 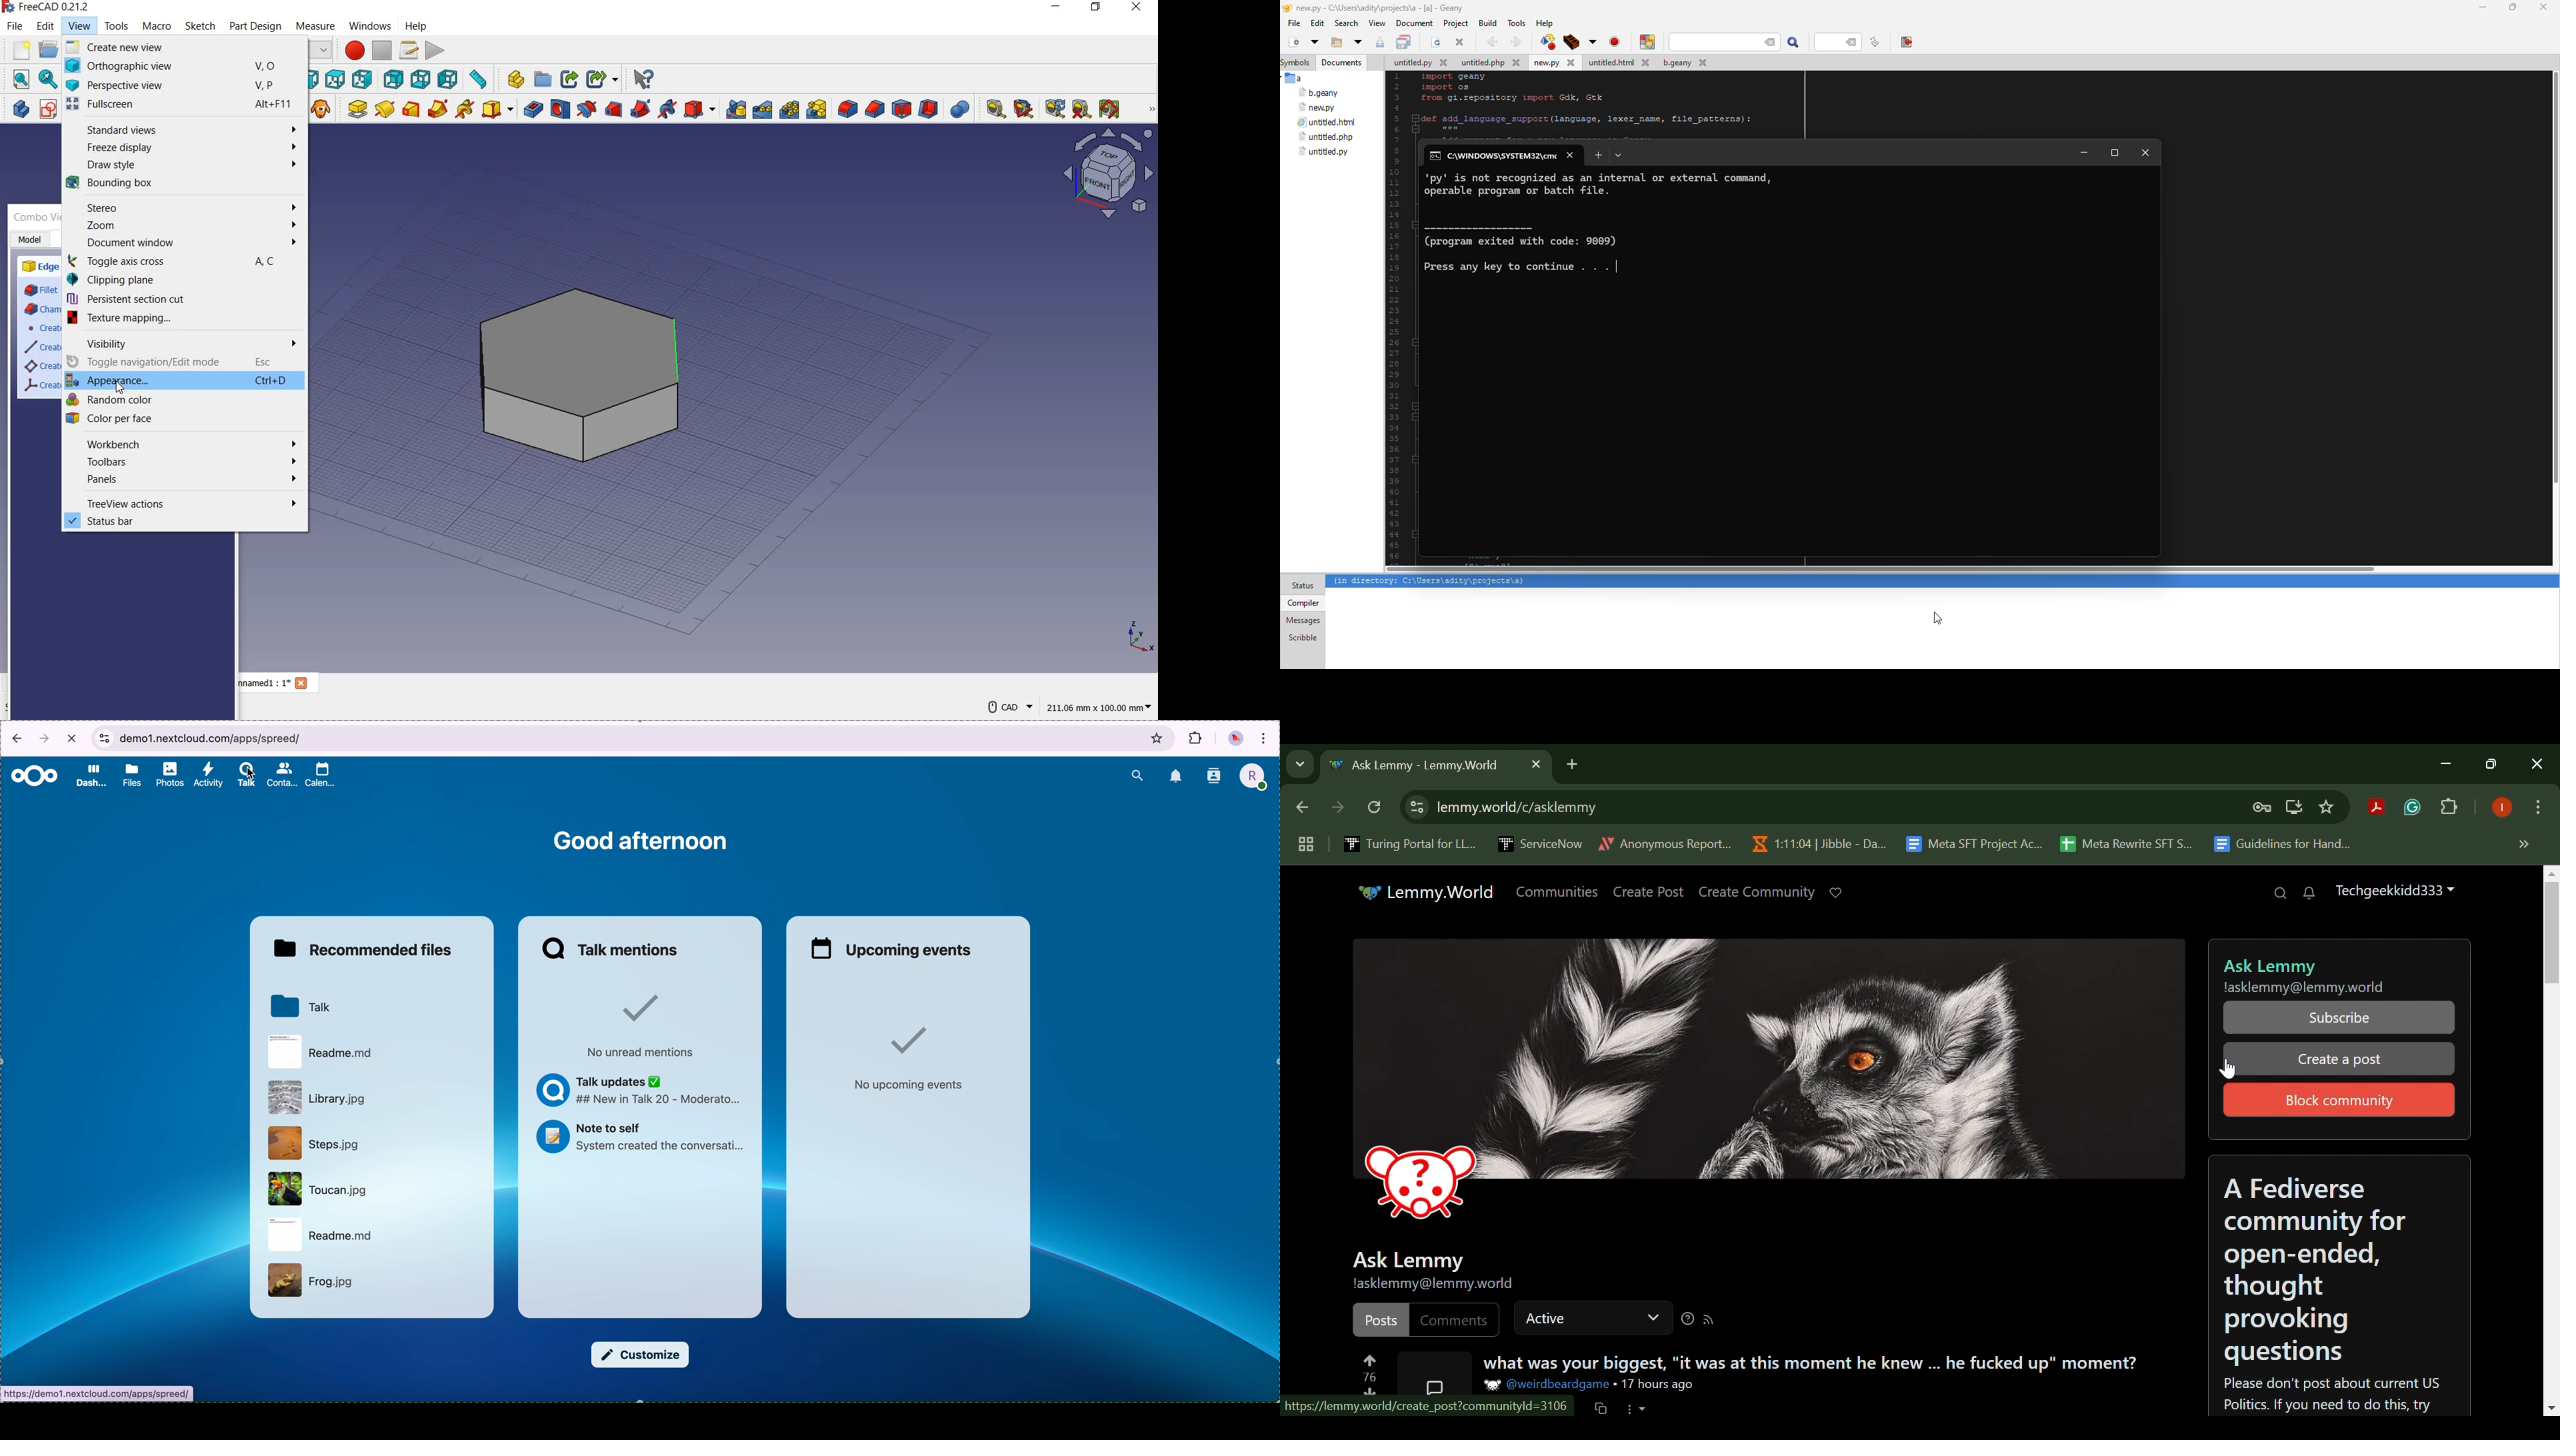 What do you see at coordinates (532, 109) in the screenshot?
I see `pocket` at bounding box center [532, 109].